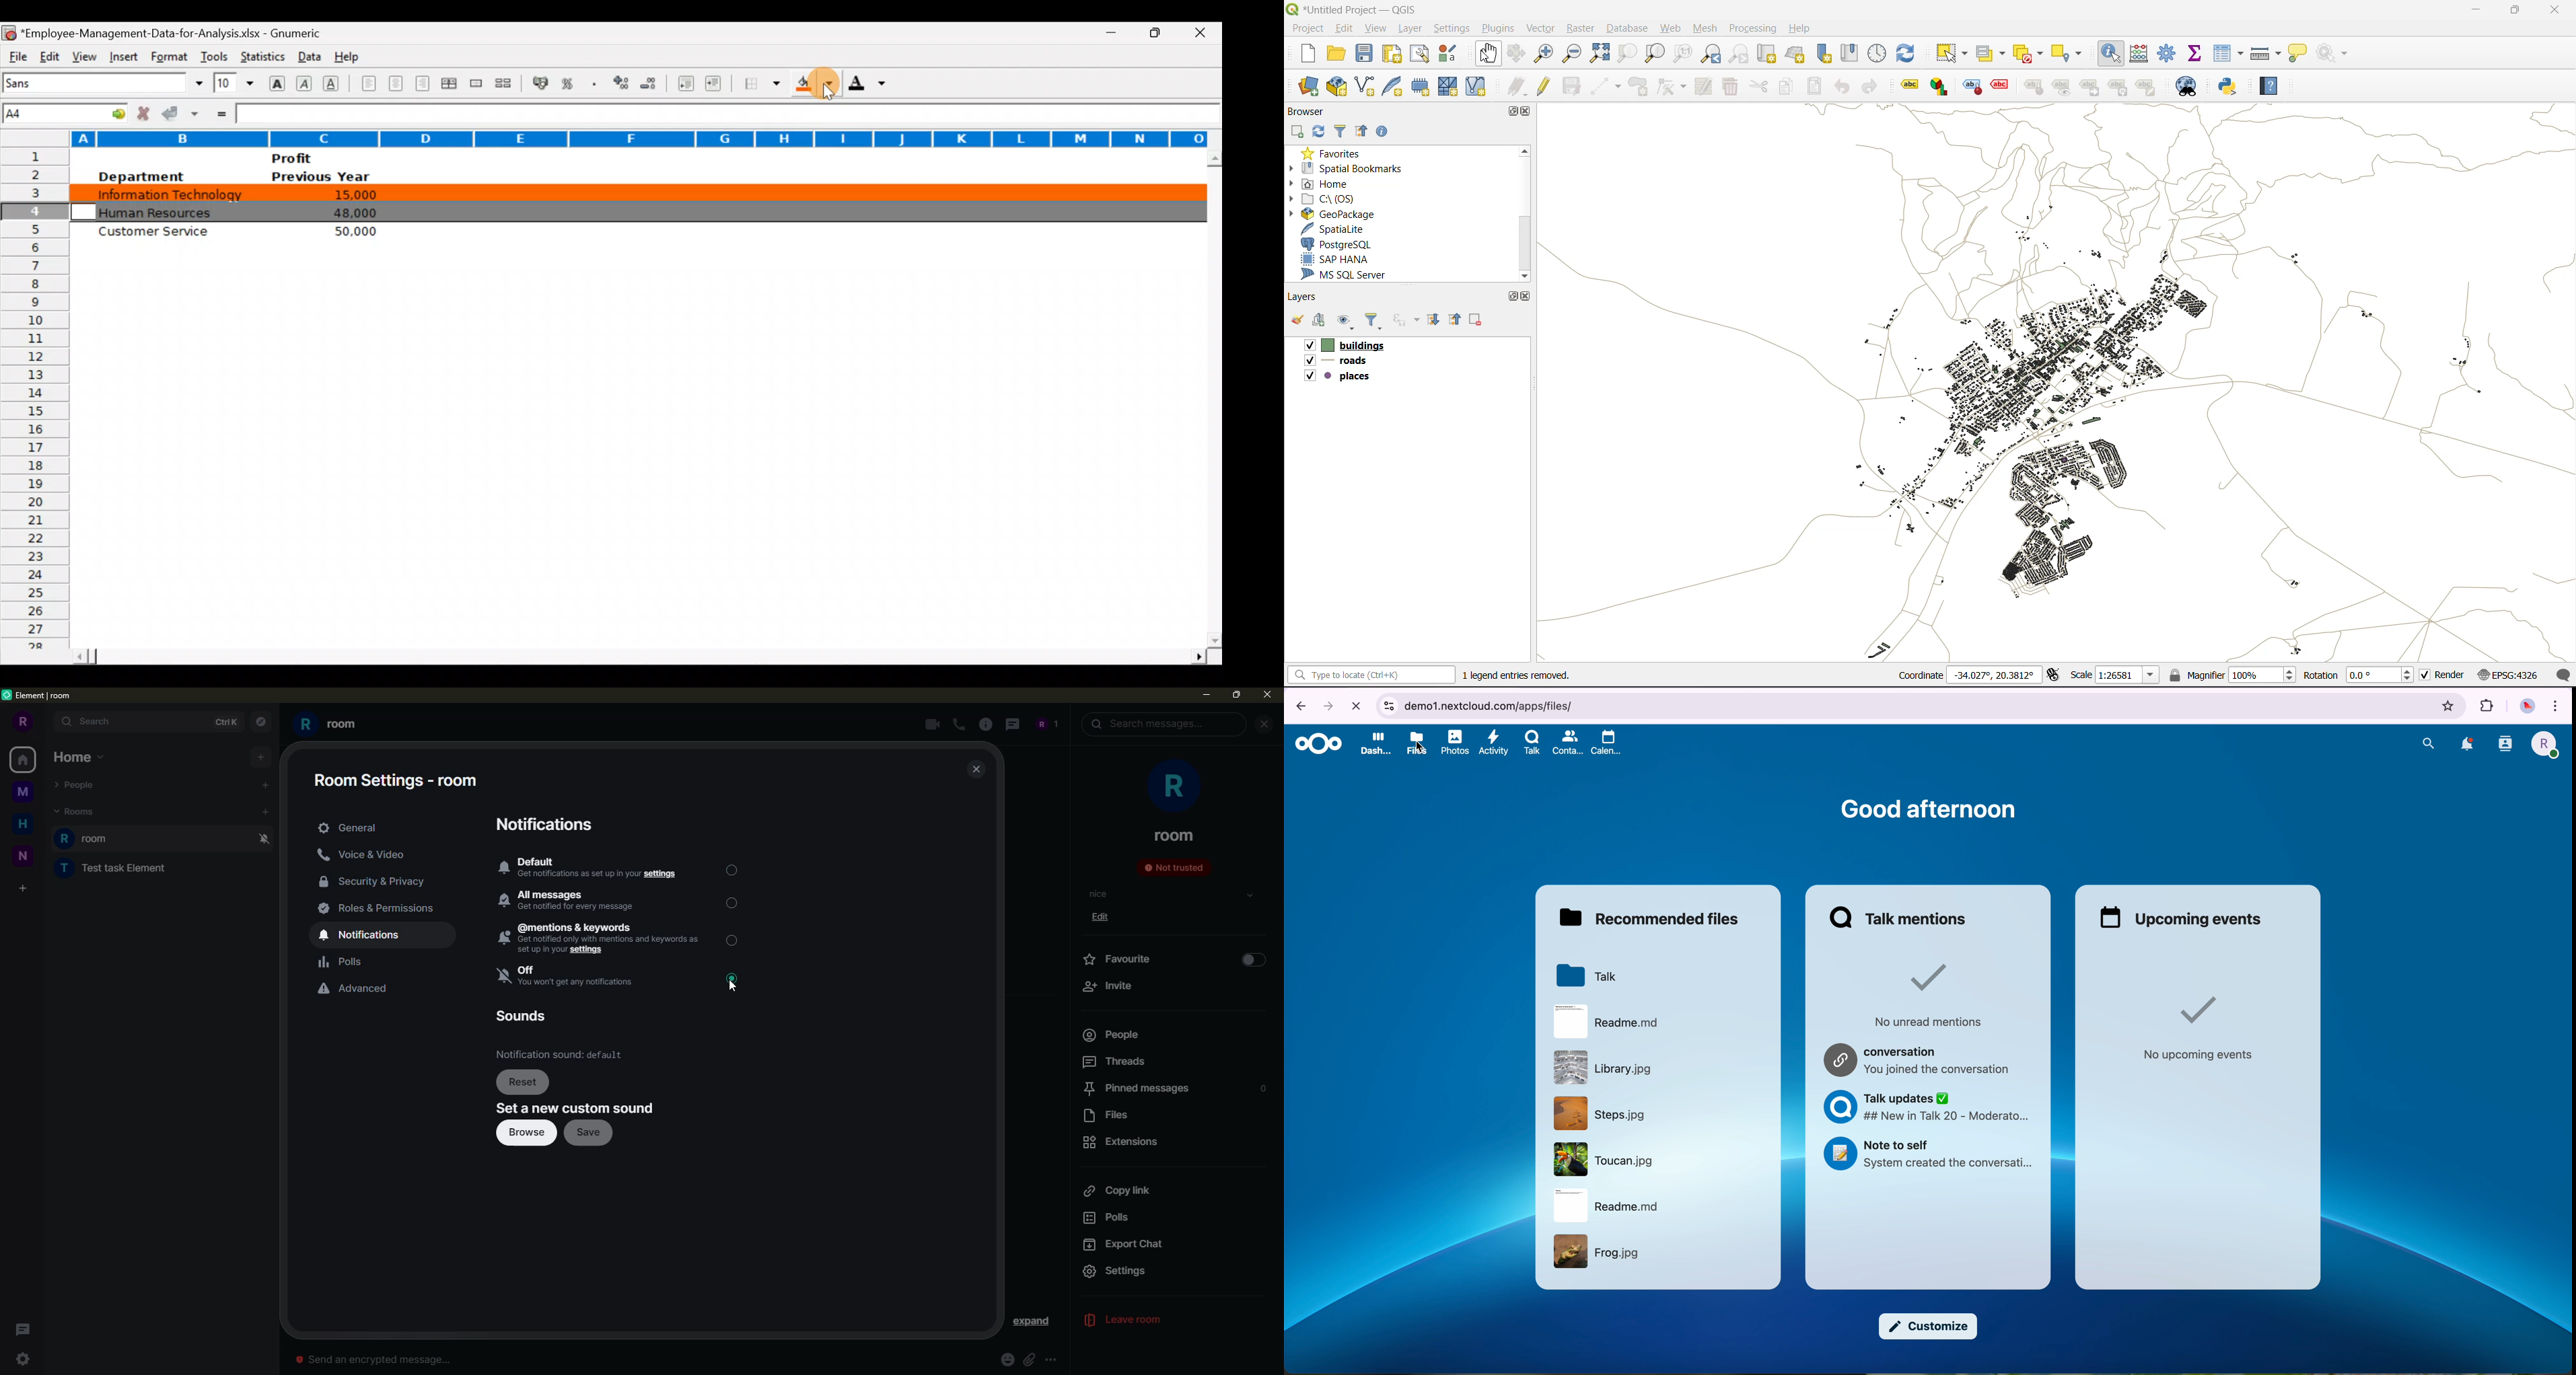  What do you see at coordinates (634, 194) in the screenshot?
I see `Selected row 3 of data highlighted with color` at bounding box center [634, 194].